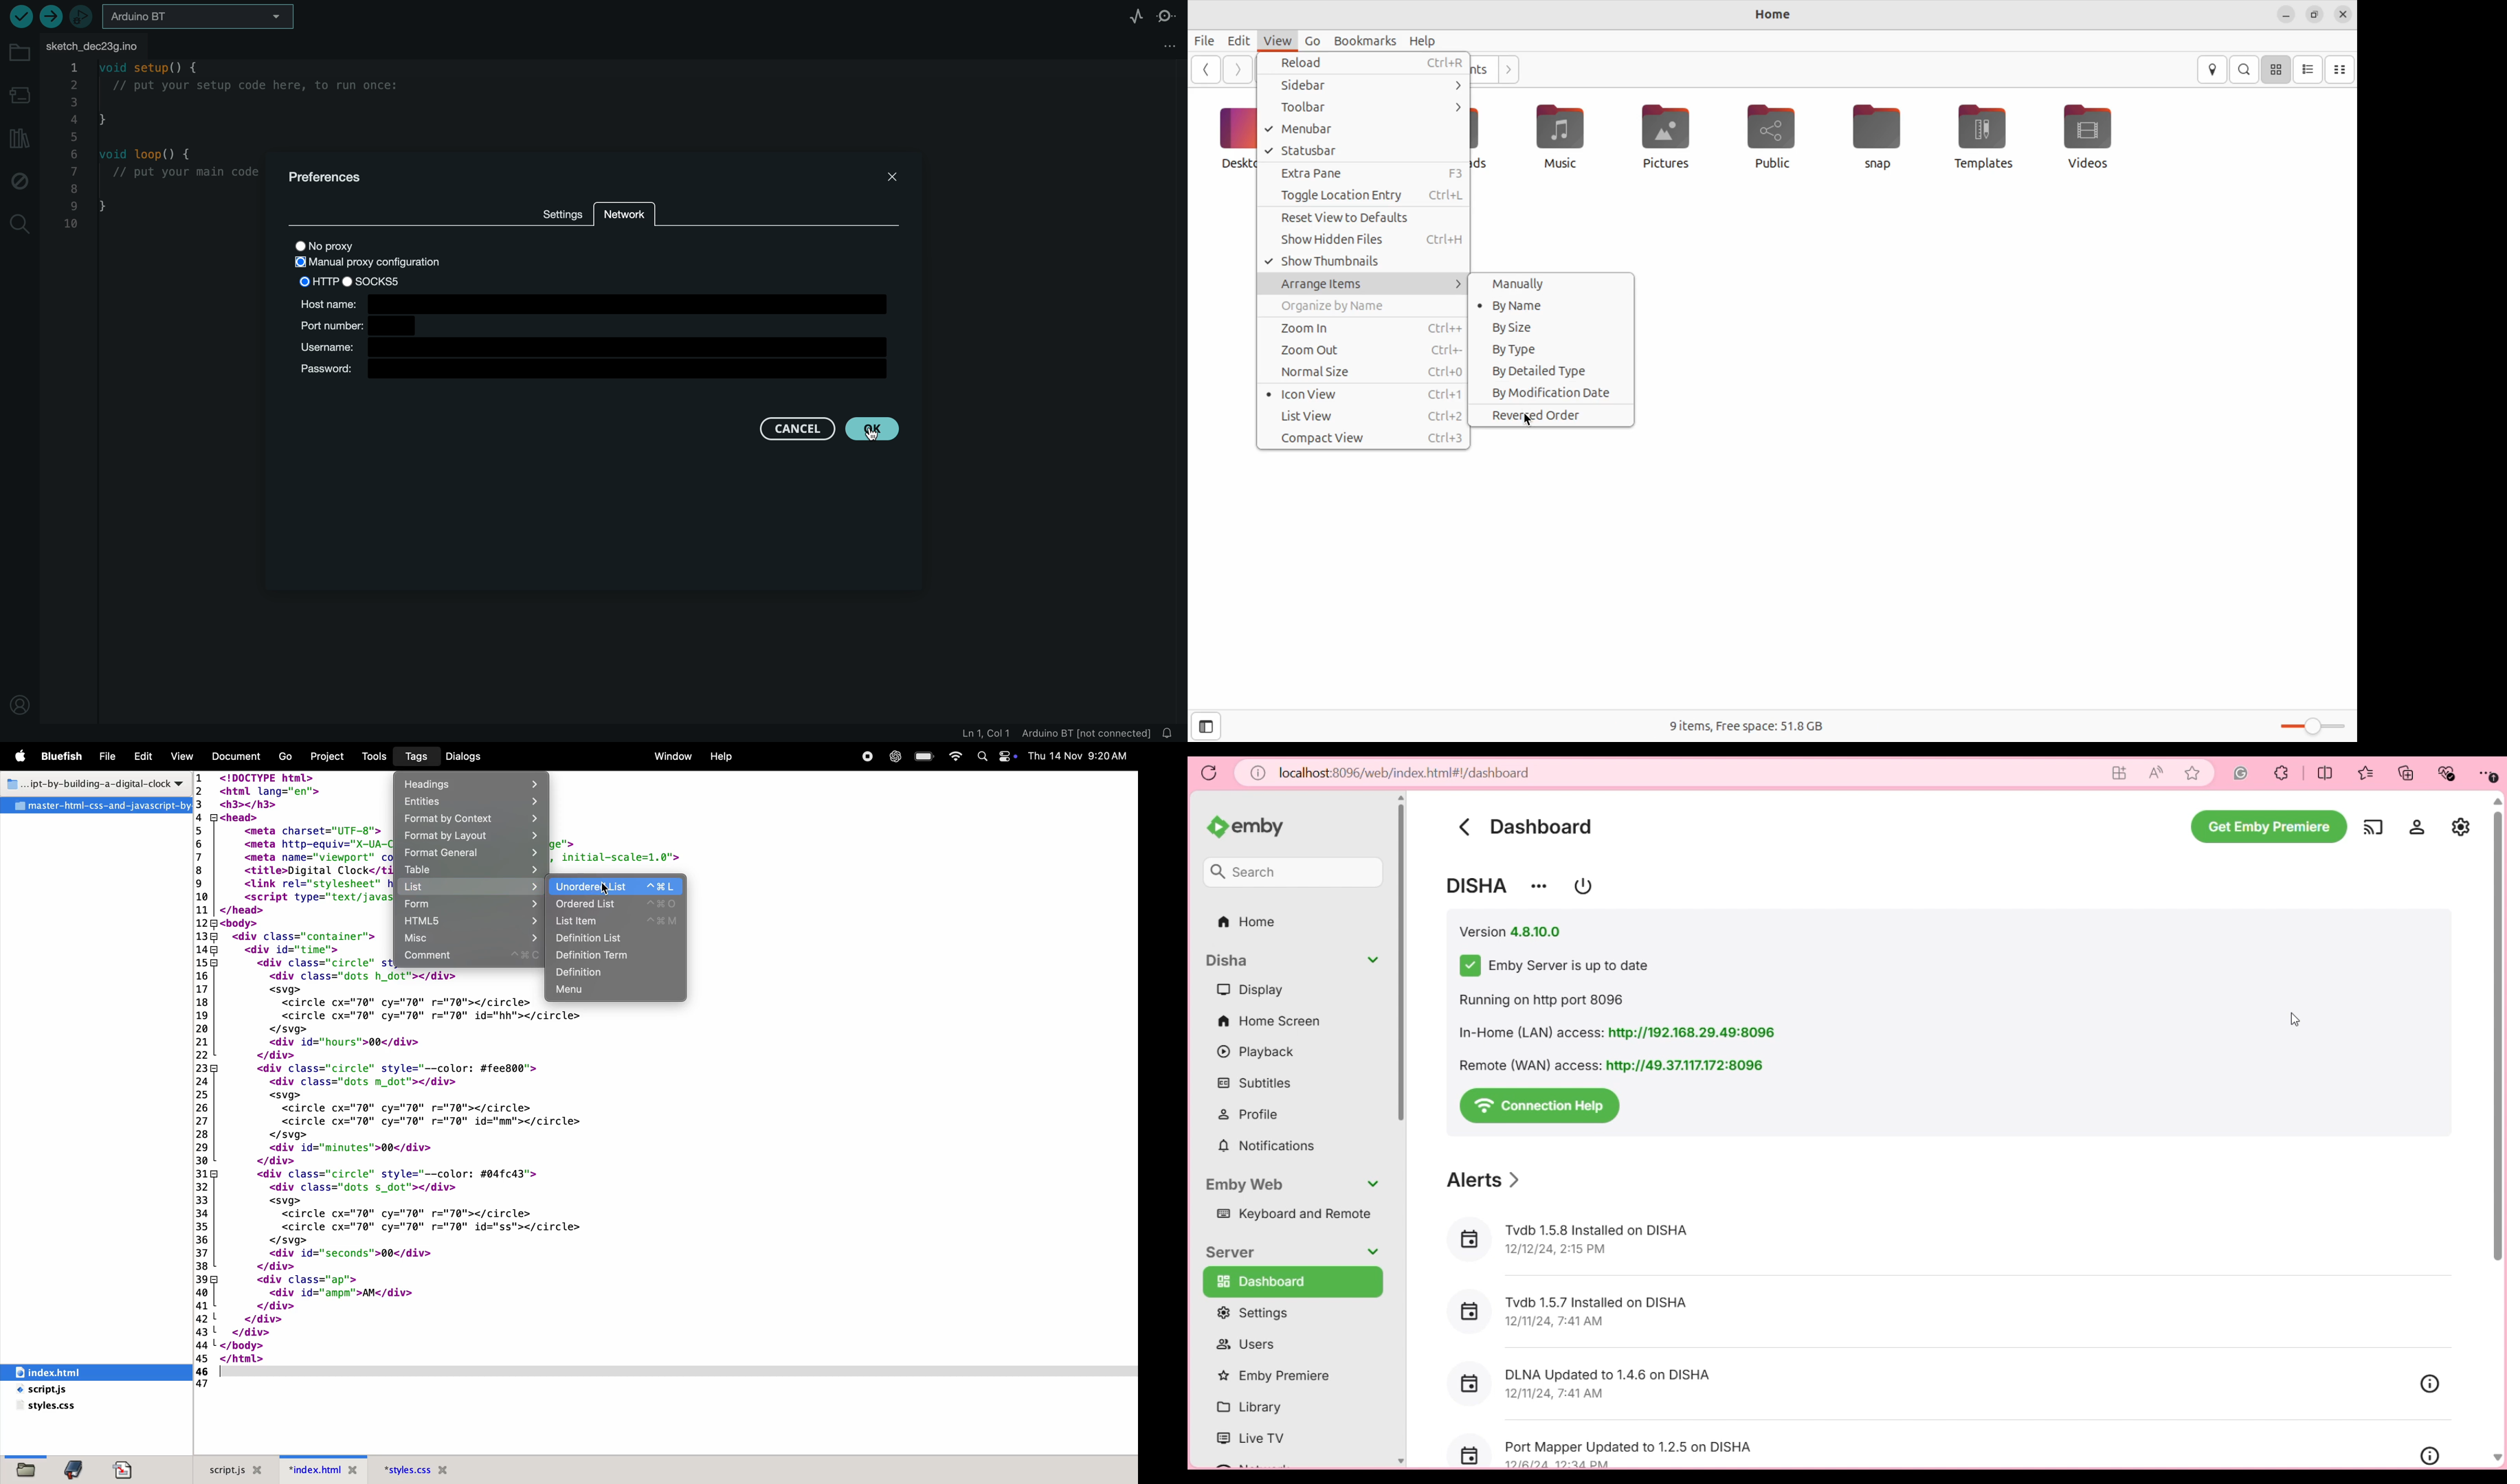  What do you see at coordinates (23, 758) in the screenshot?
I see `apple menu` at bounding box center [23, 758].